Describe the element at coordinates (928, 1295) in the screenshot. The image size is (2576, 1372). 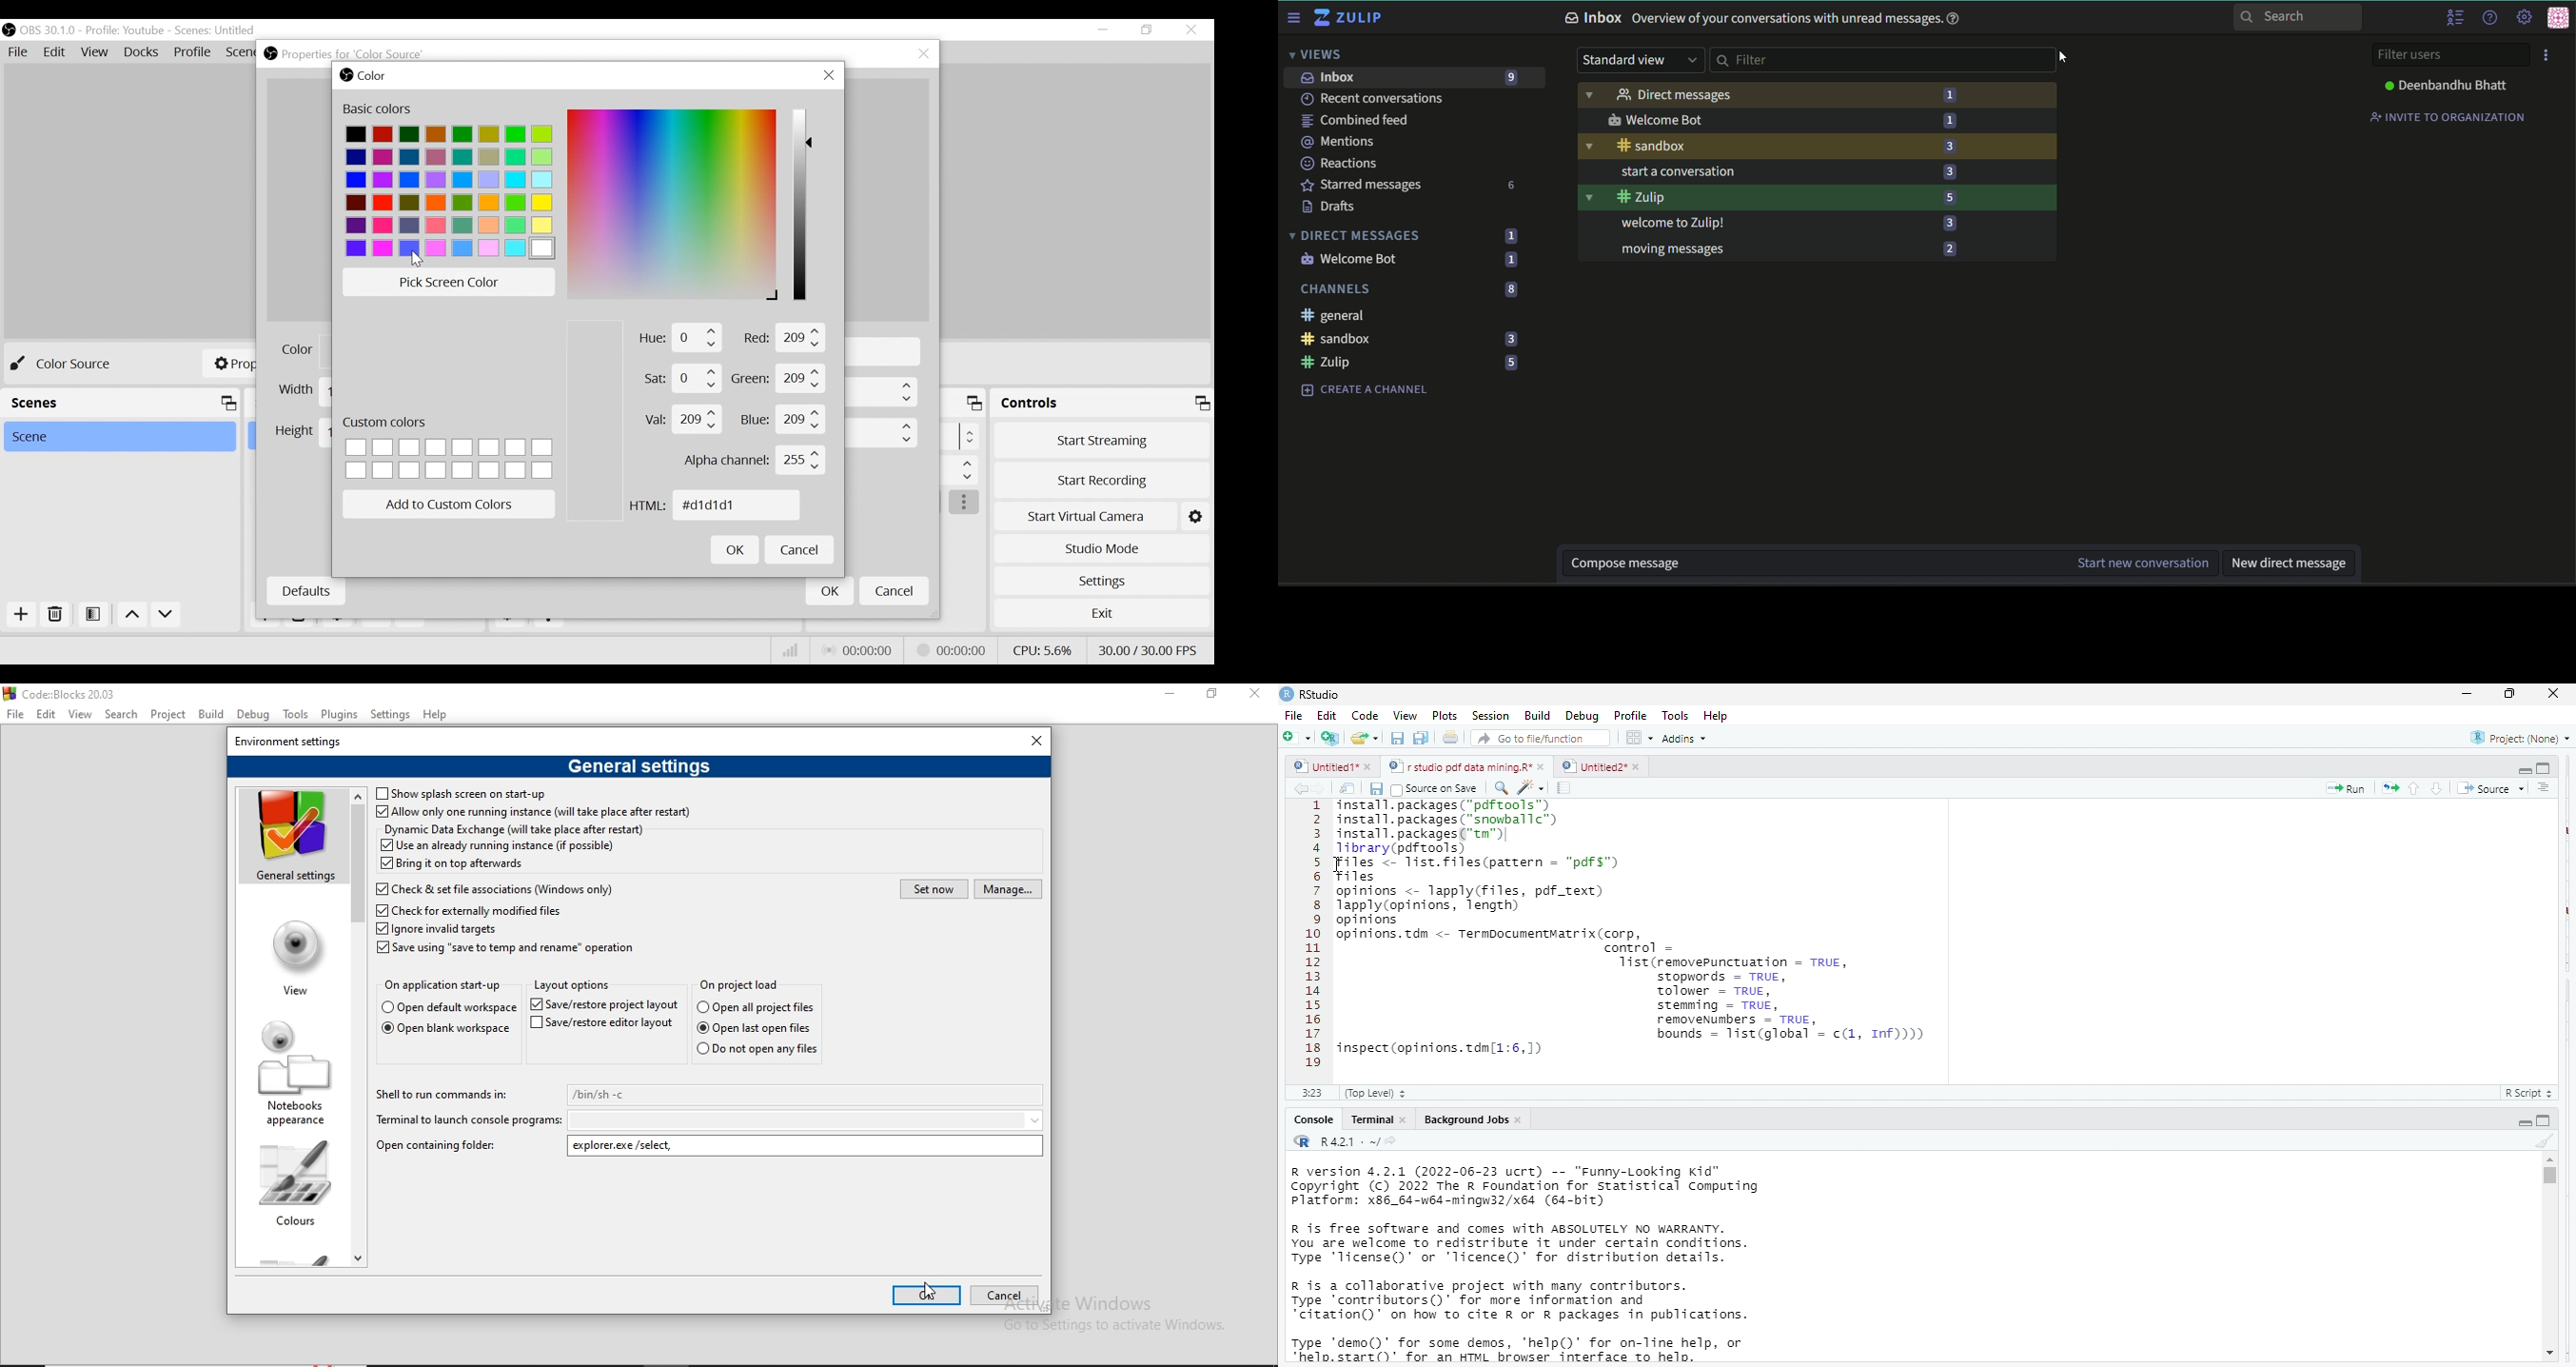
I see `ok` at that location.